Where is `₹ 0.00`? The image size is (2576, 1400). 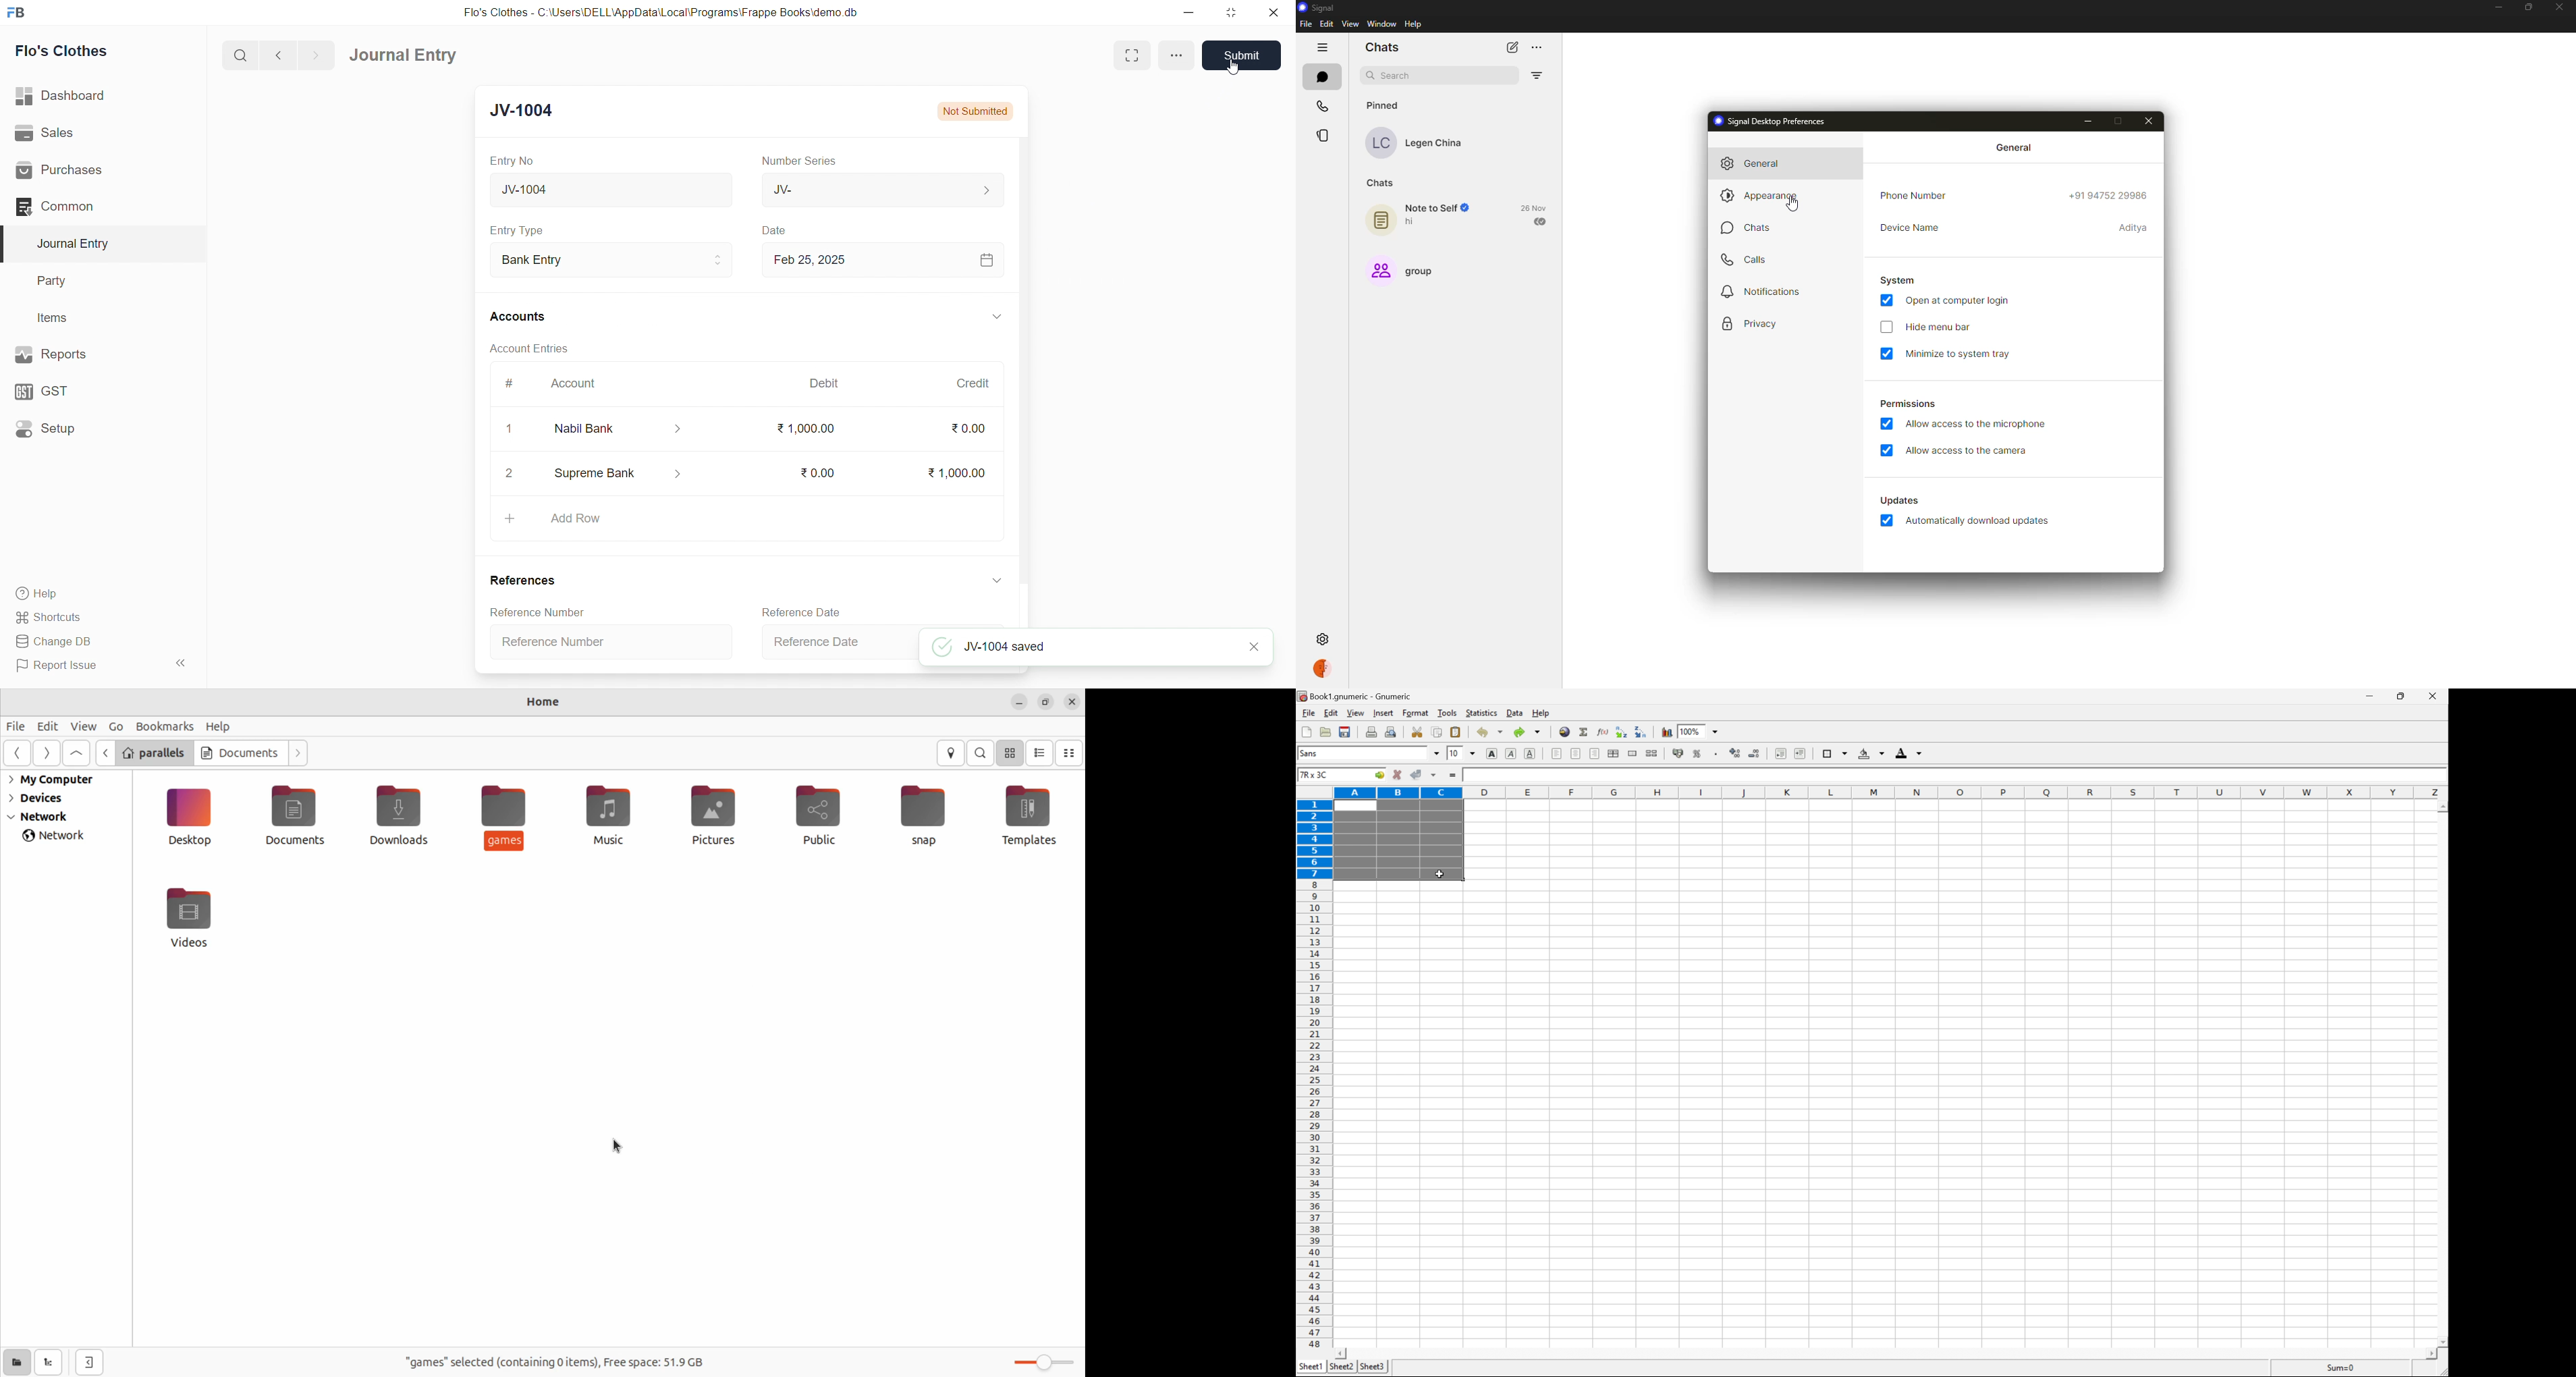 ₹ 0.00 is located at coordinates (966, 431).